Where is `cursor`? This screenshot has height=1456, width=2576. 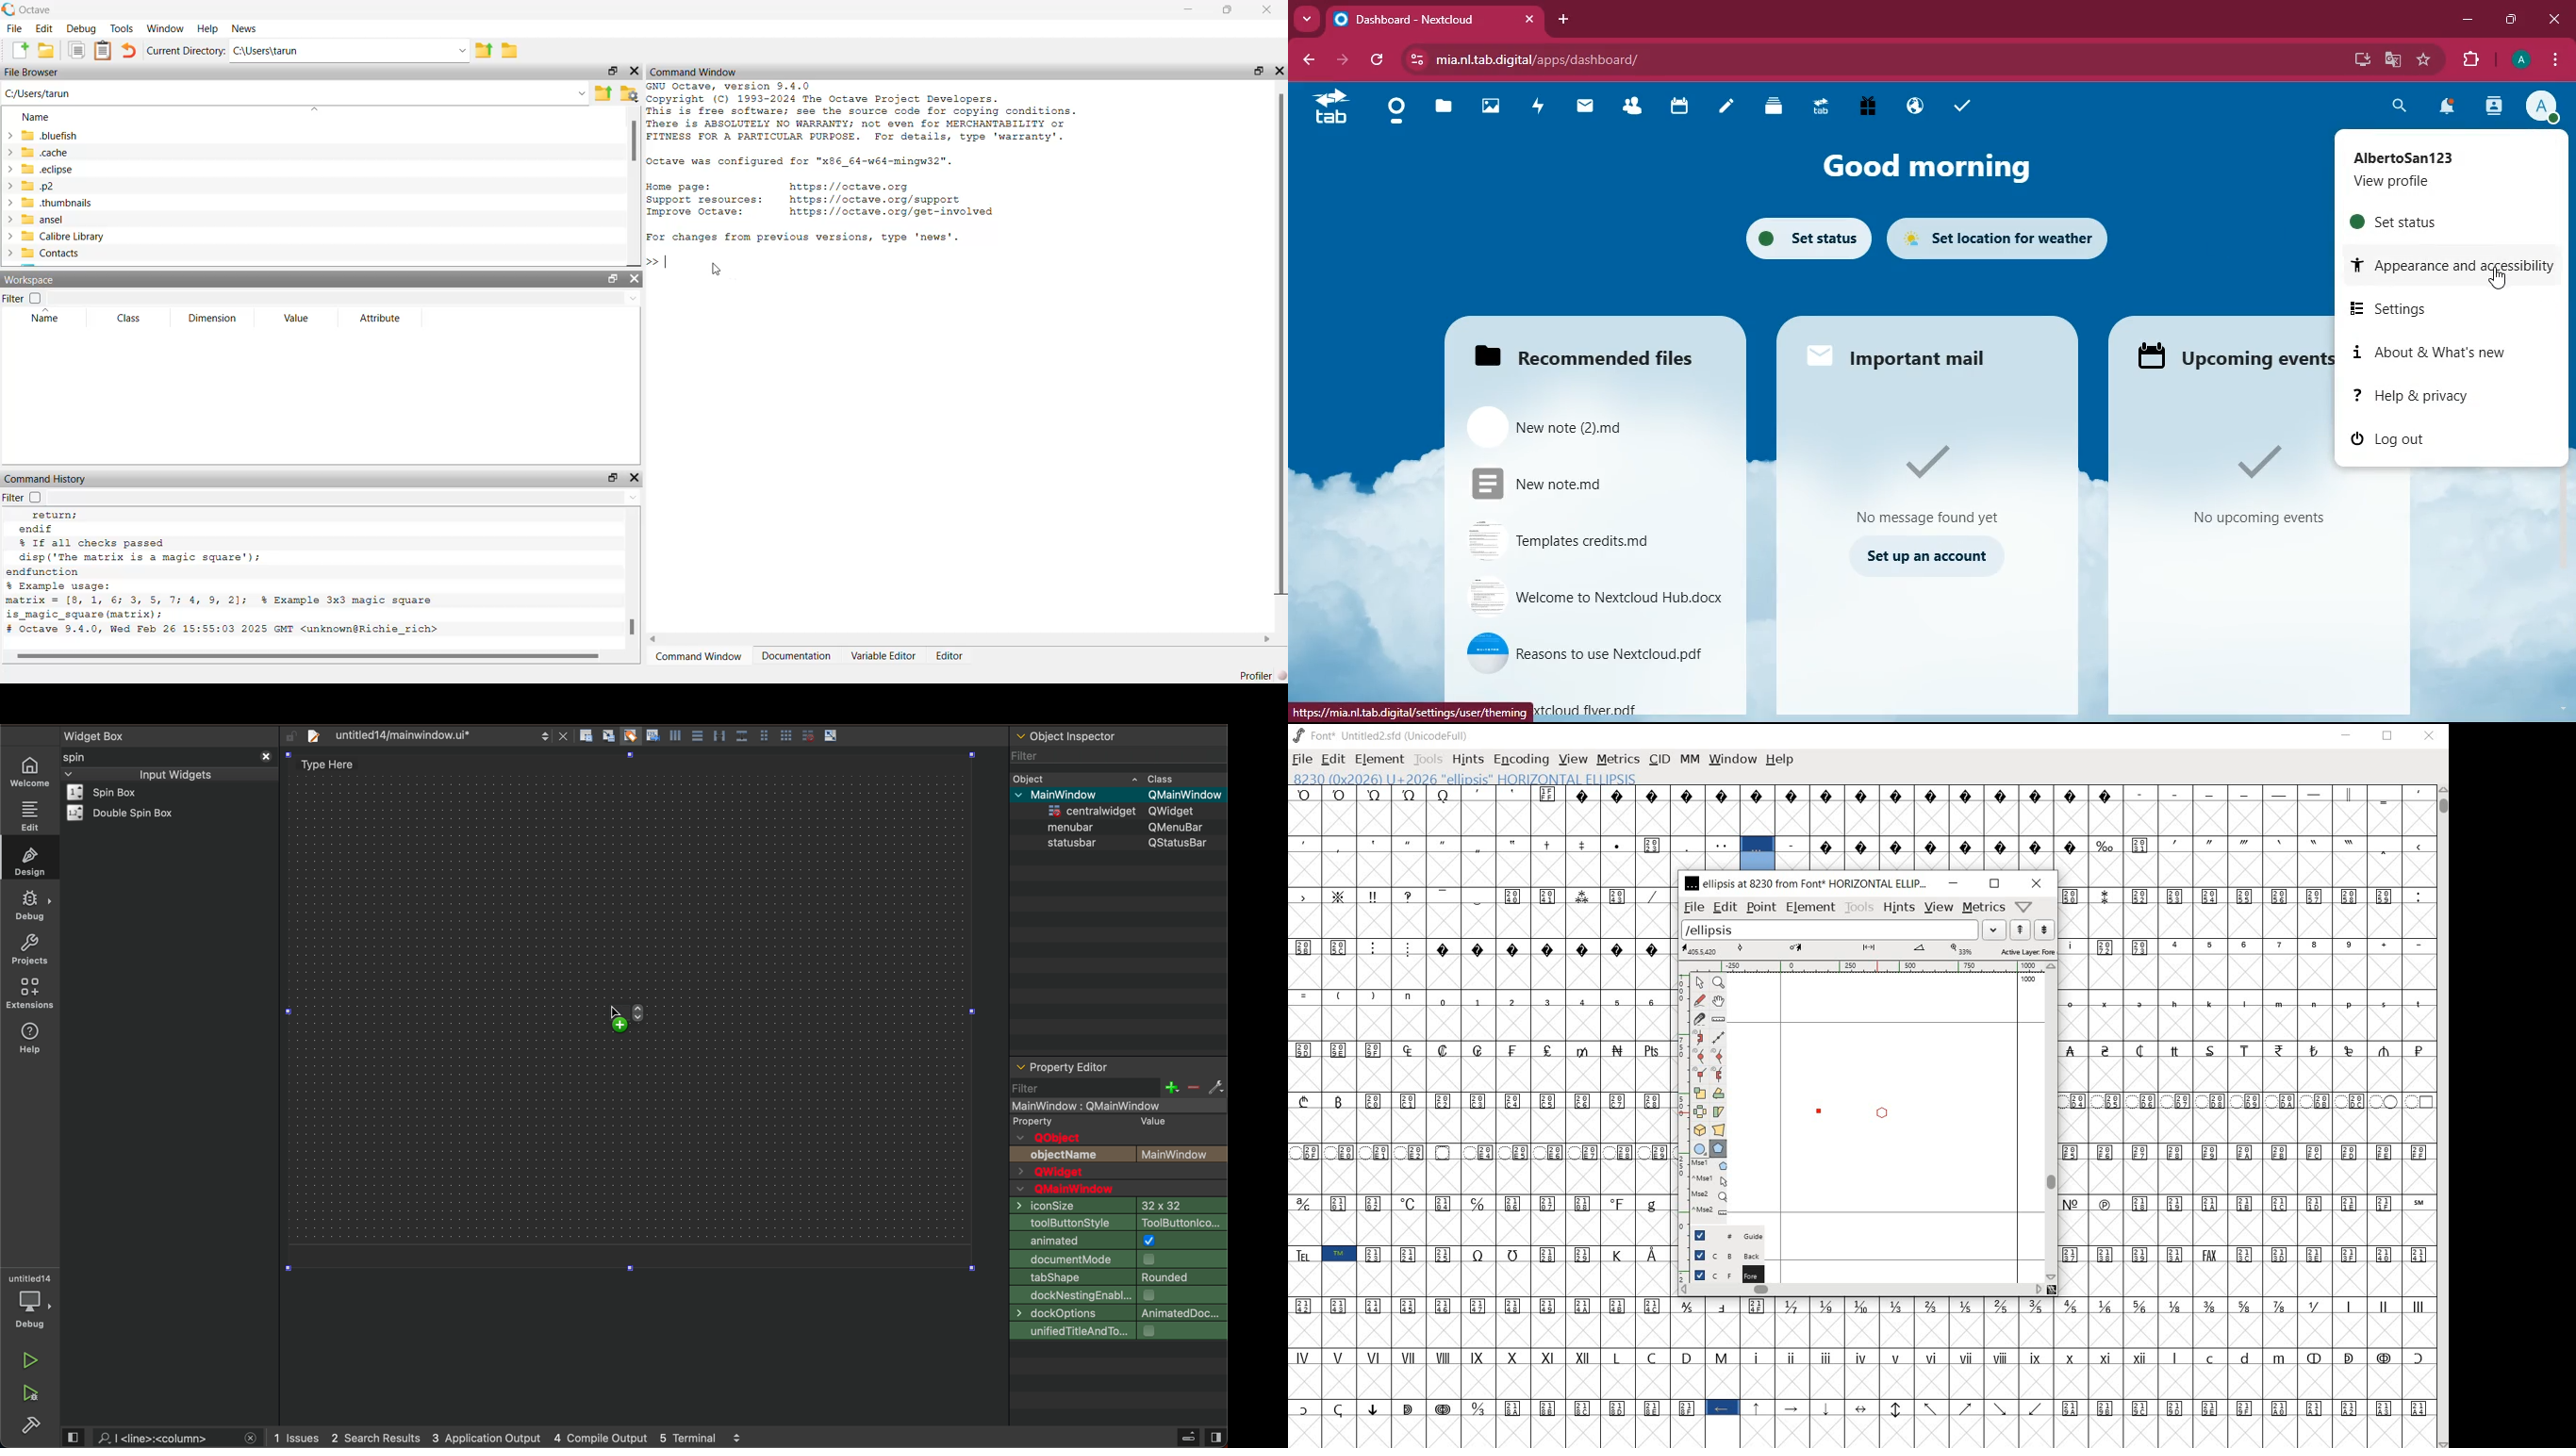
cursor is located at coordinates (2499, 280).